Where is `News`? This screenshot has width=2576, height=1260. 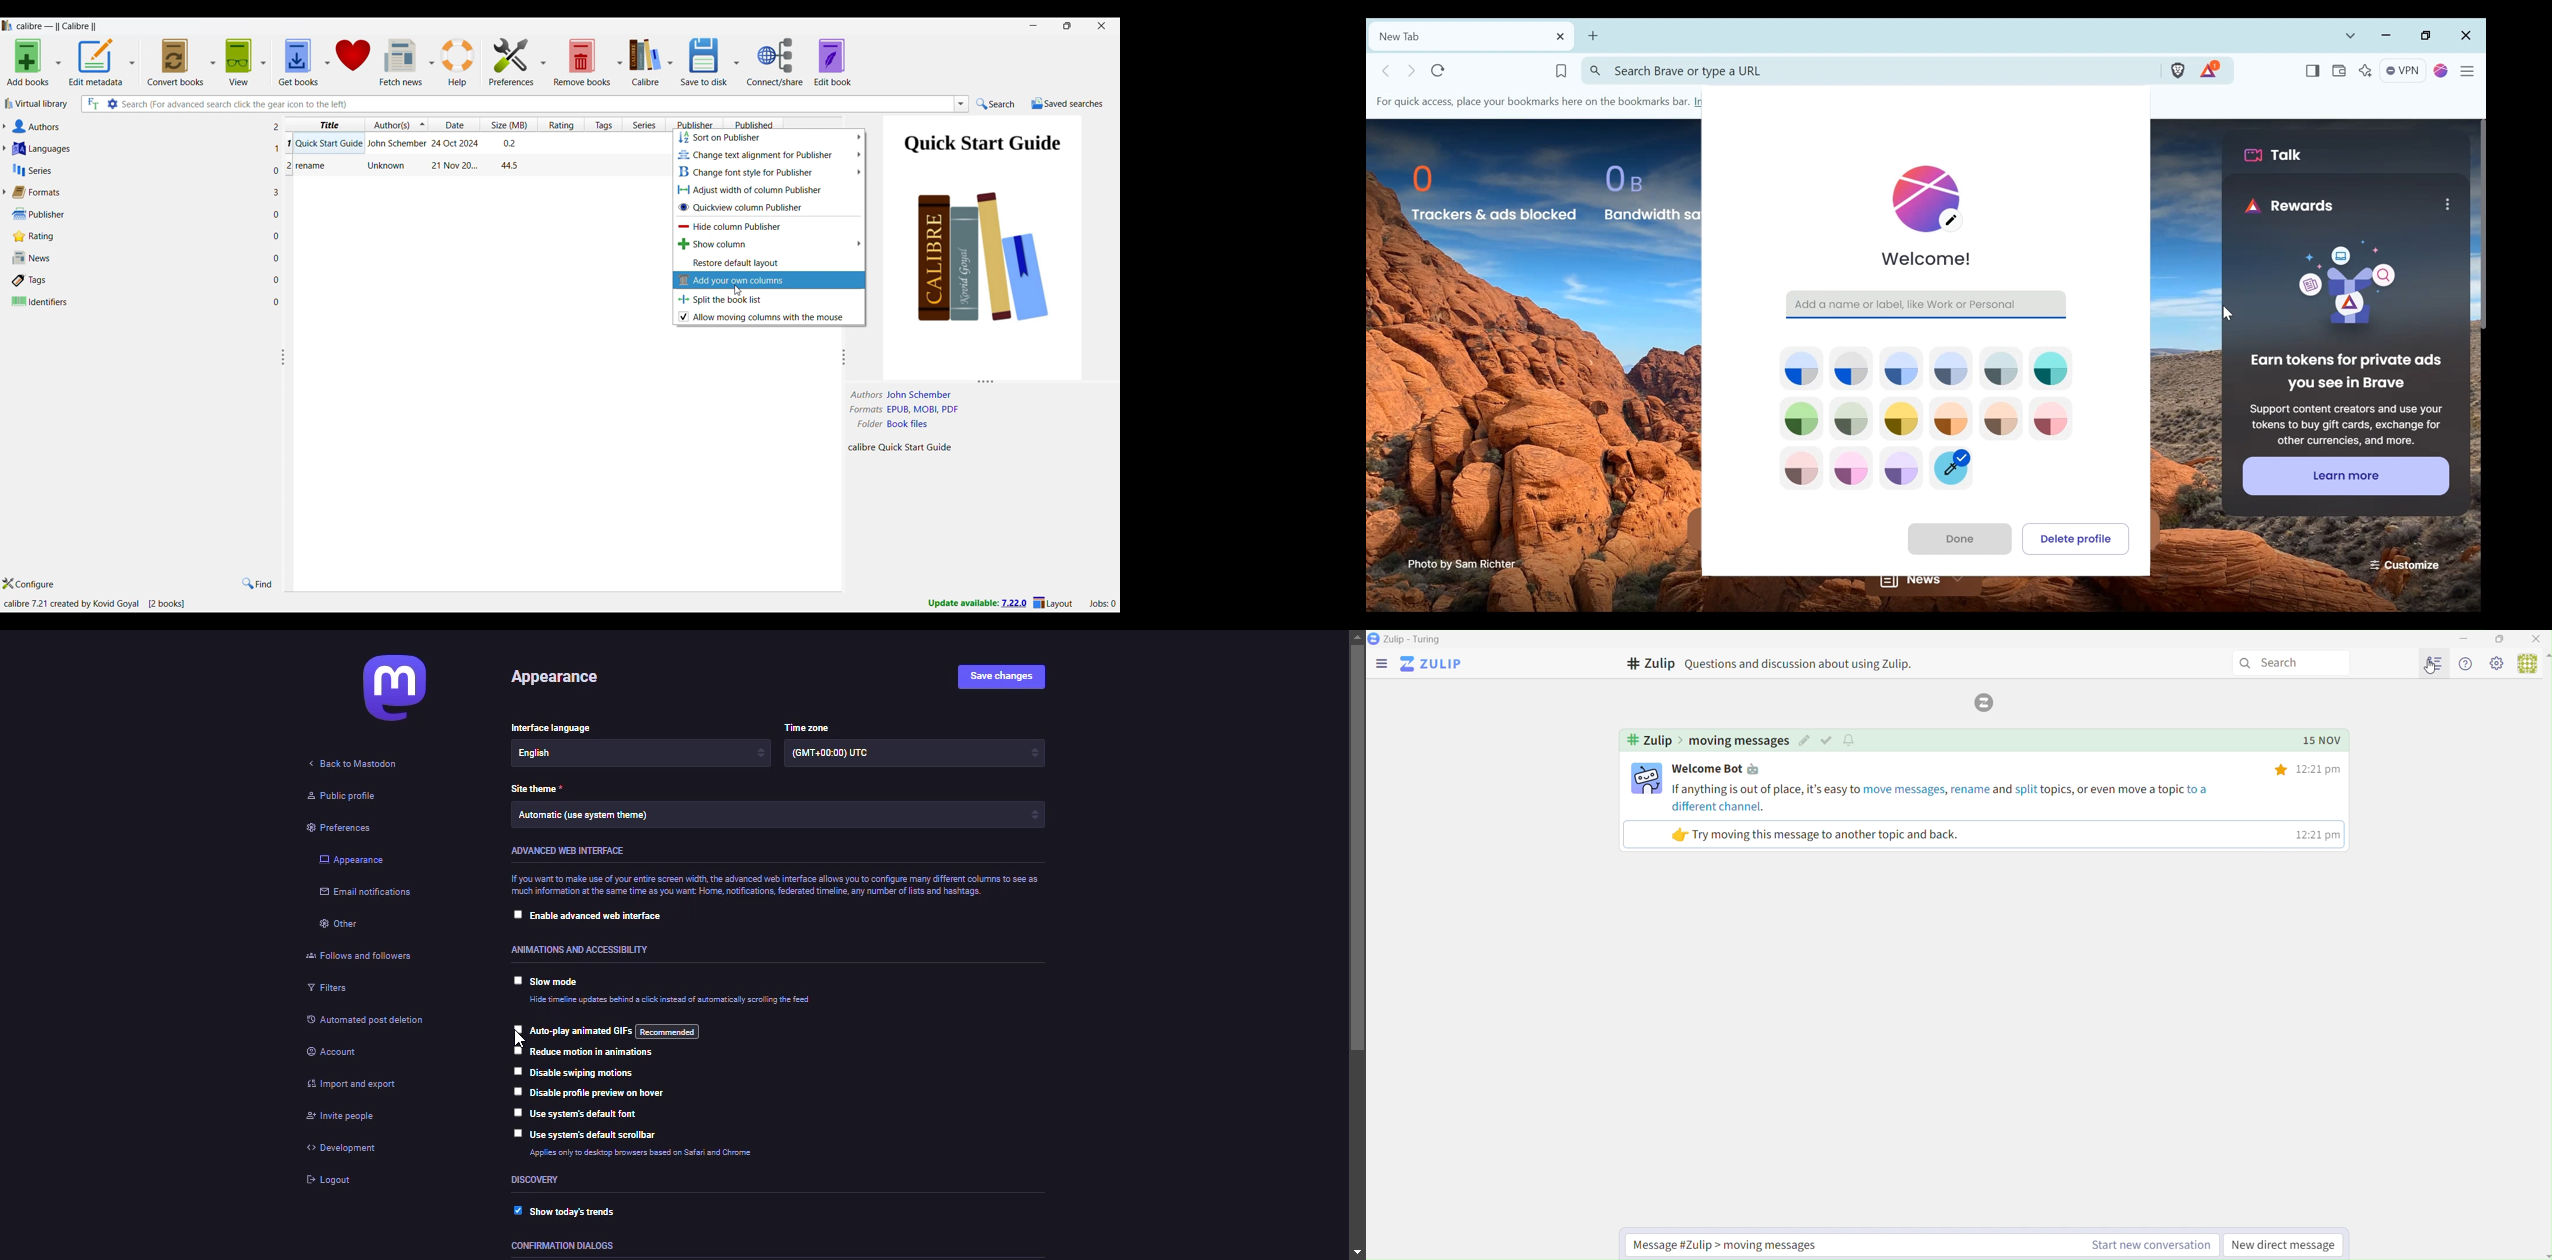 News is located at coordinates (1922, 586).